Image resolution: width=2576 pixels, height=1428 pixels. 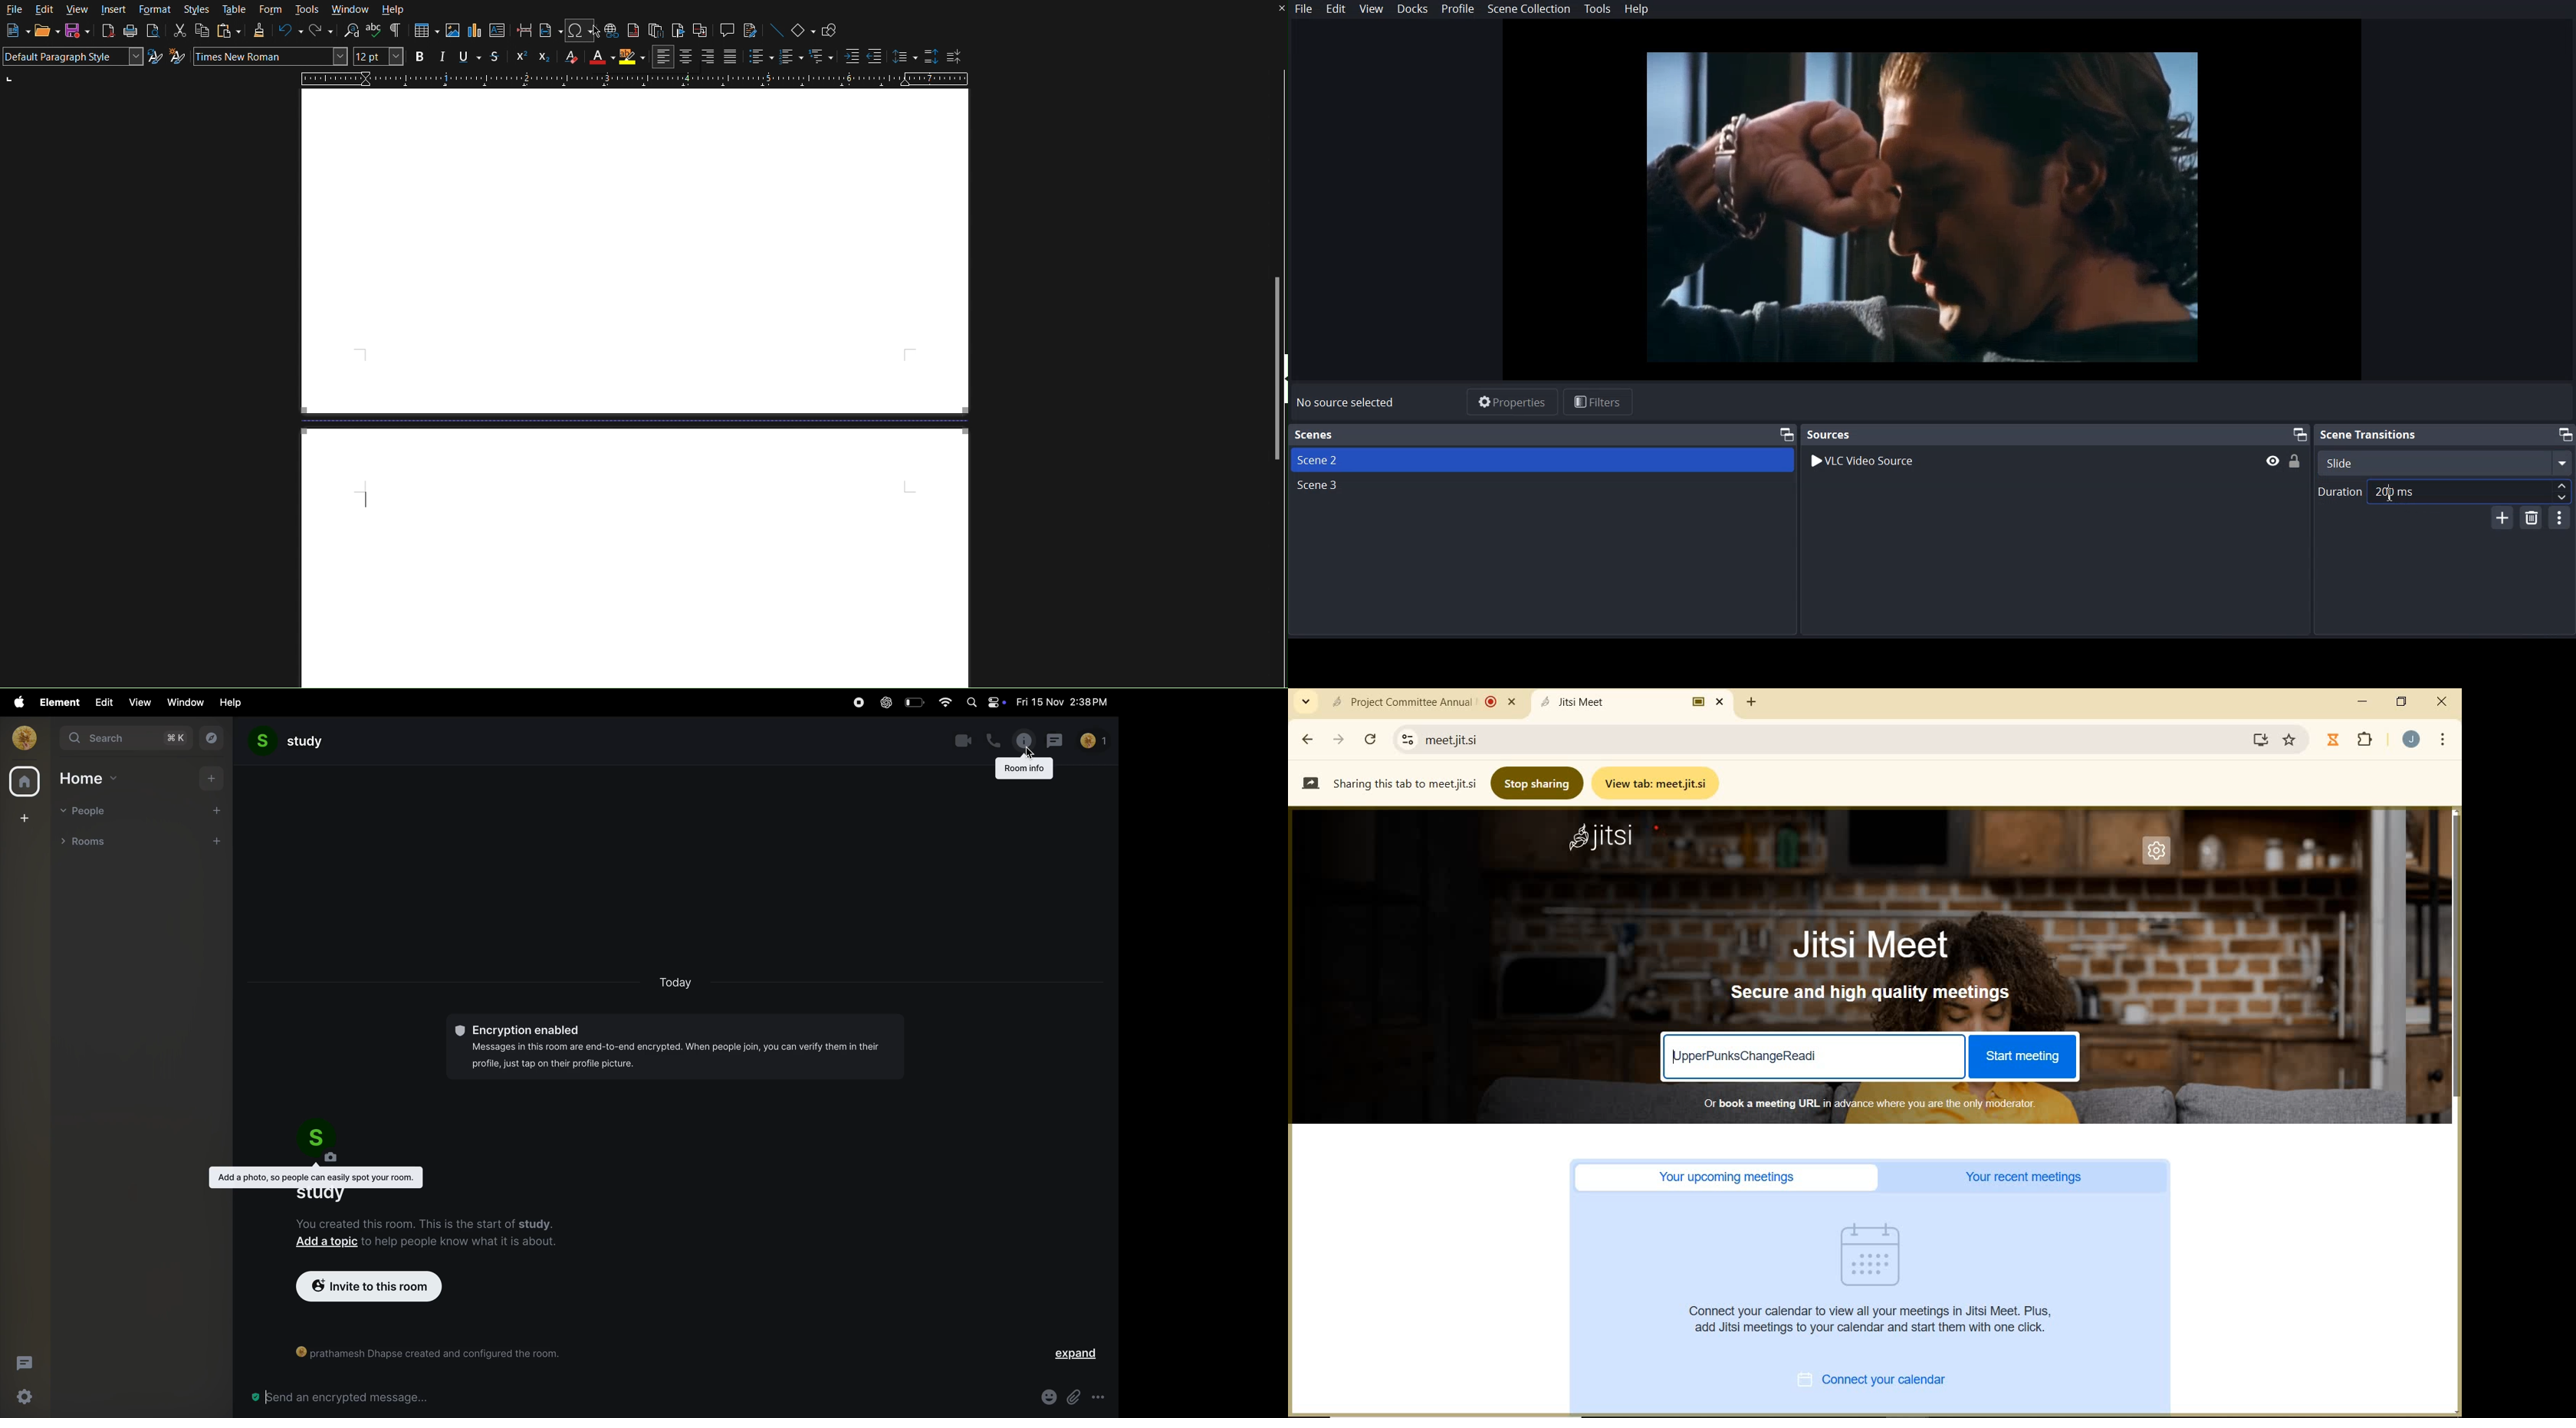 I want to click on Font Size - 12pt, so click(x=379, y=57).